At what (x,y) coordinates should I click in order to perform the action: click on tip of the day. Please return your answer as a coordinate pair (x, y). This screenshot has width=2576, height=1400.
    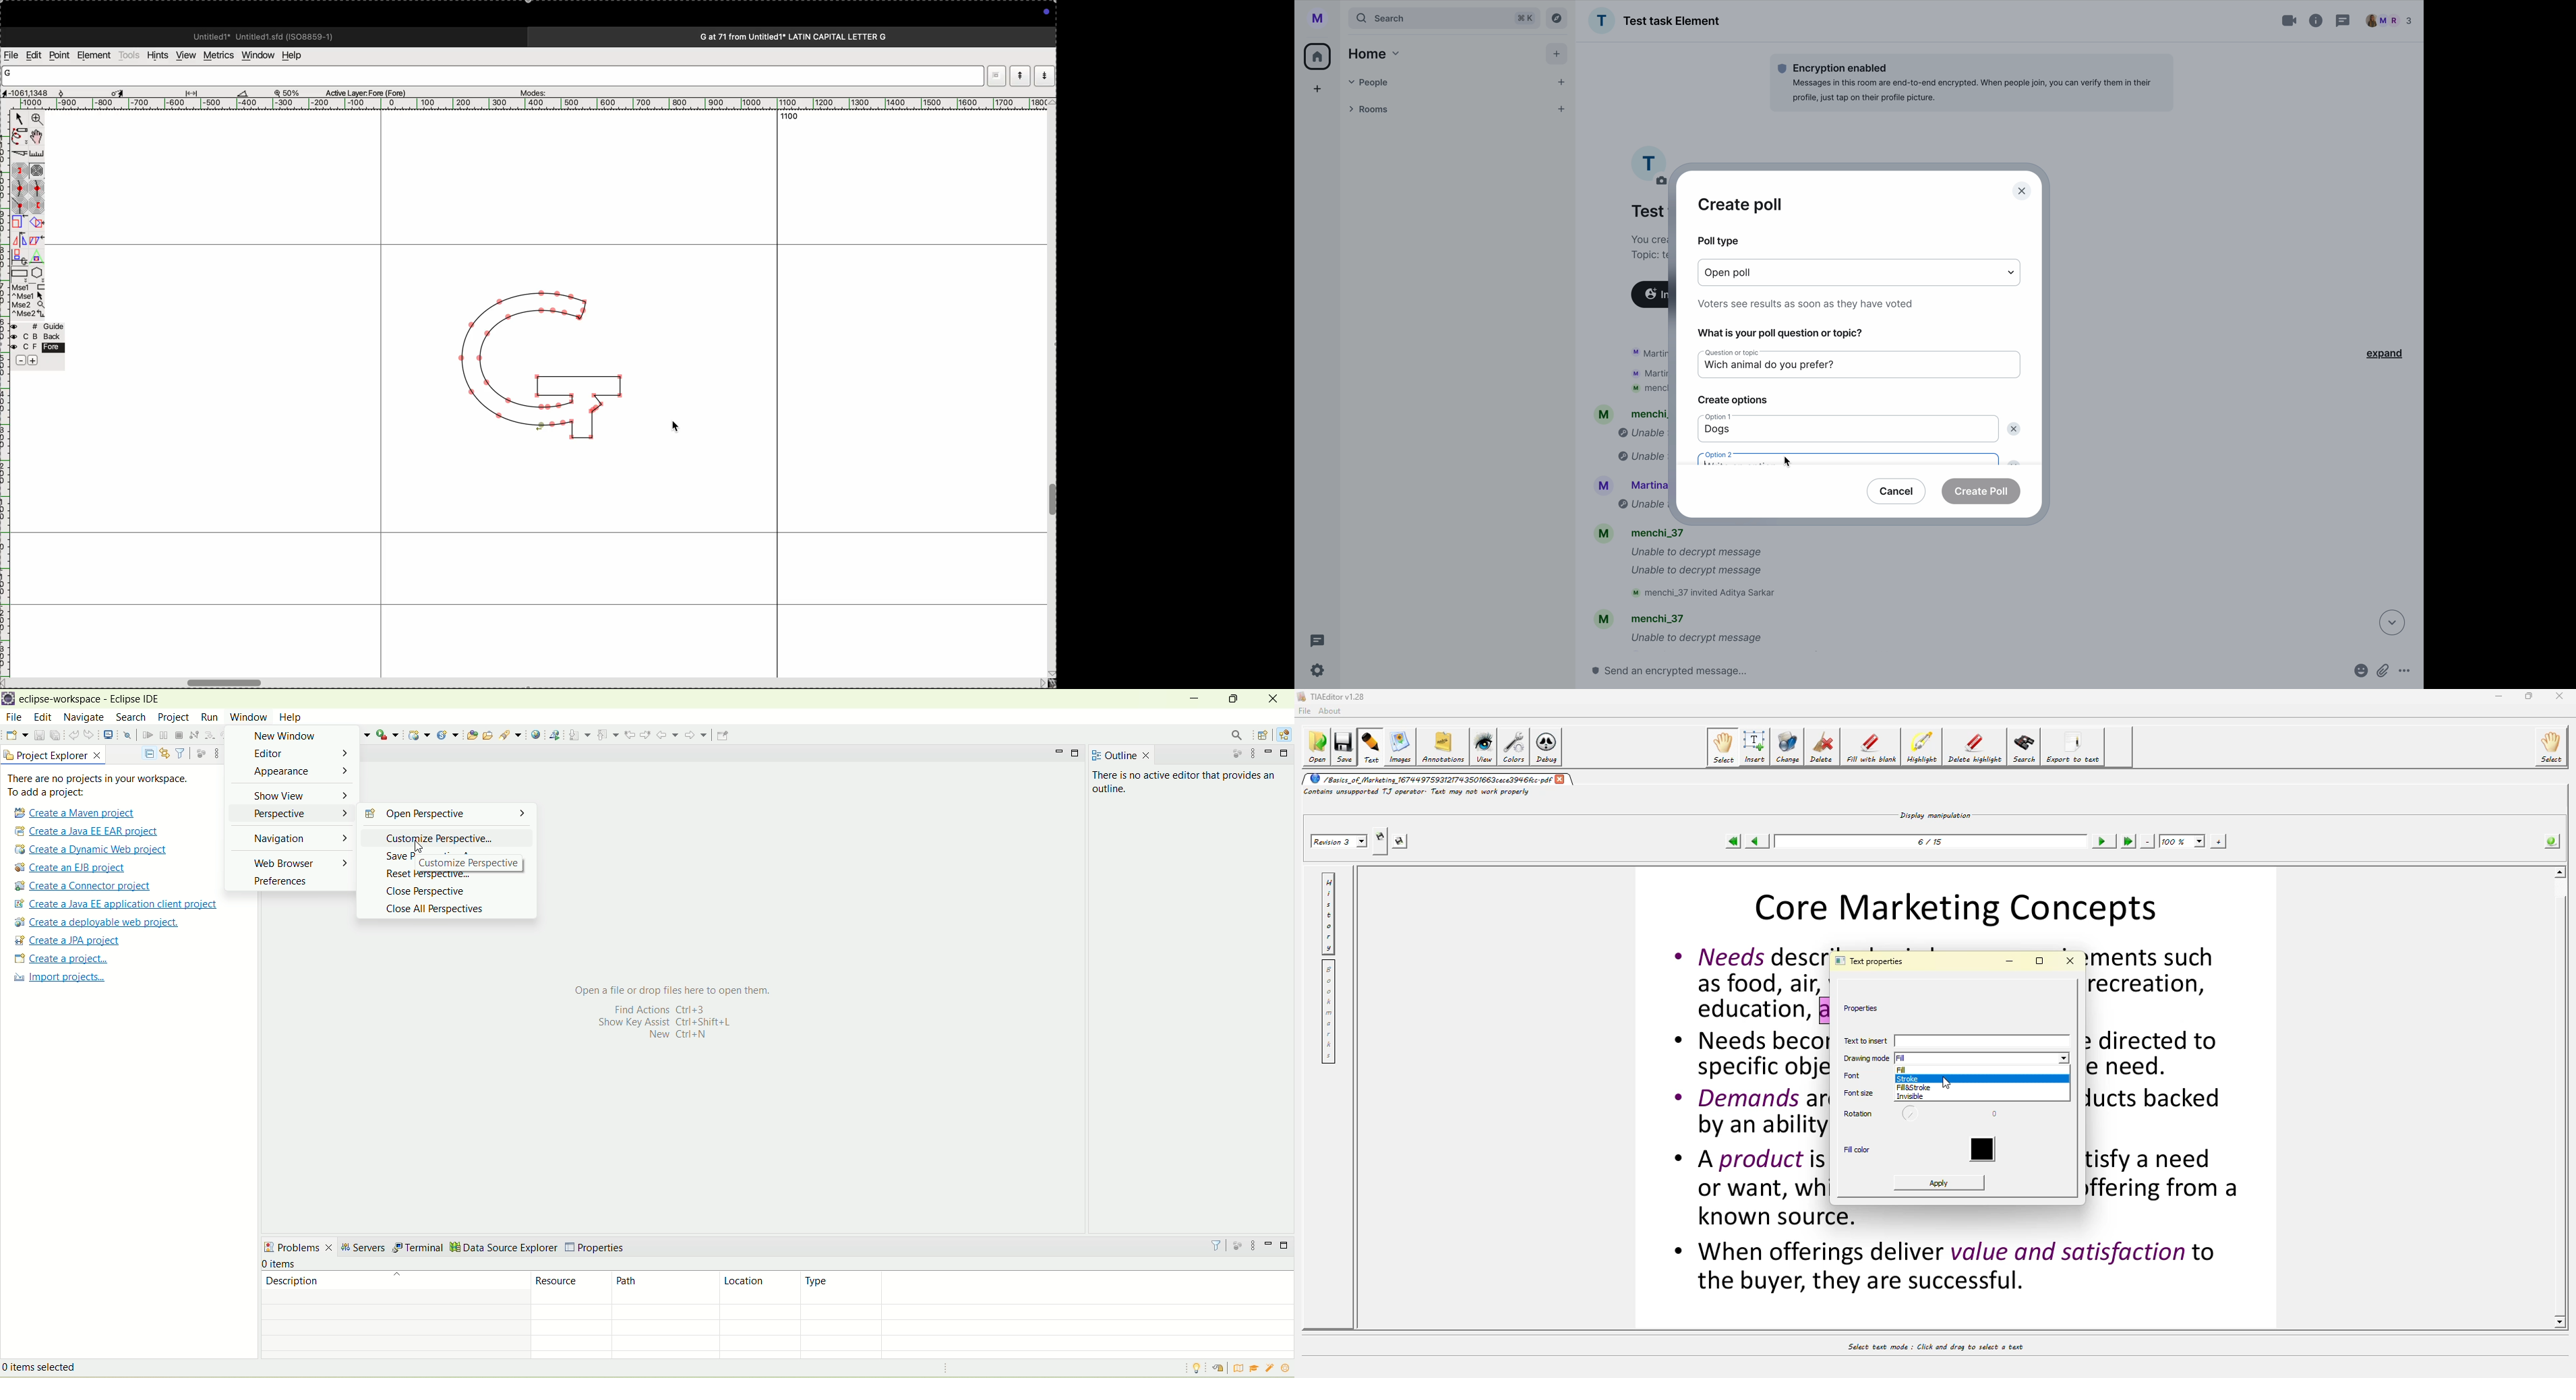
    Looking at the image, I should click on (1195, 1369).